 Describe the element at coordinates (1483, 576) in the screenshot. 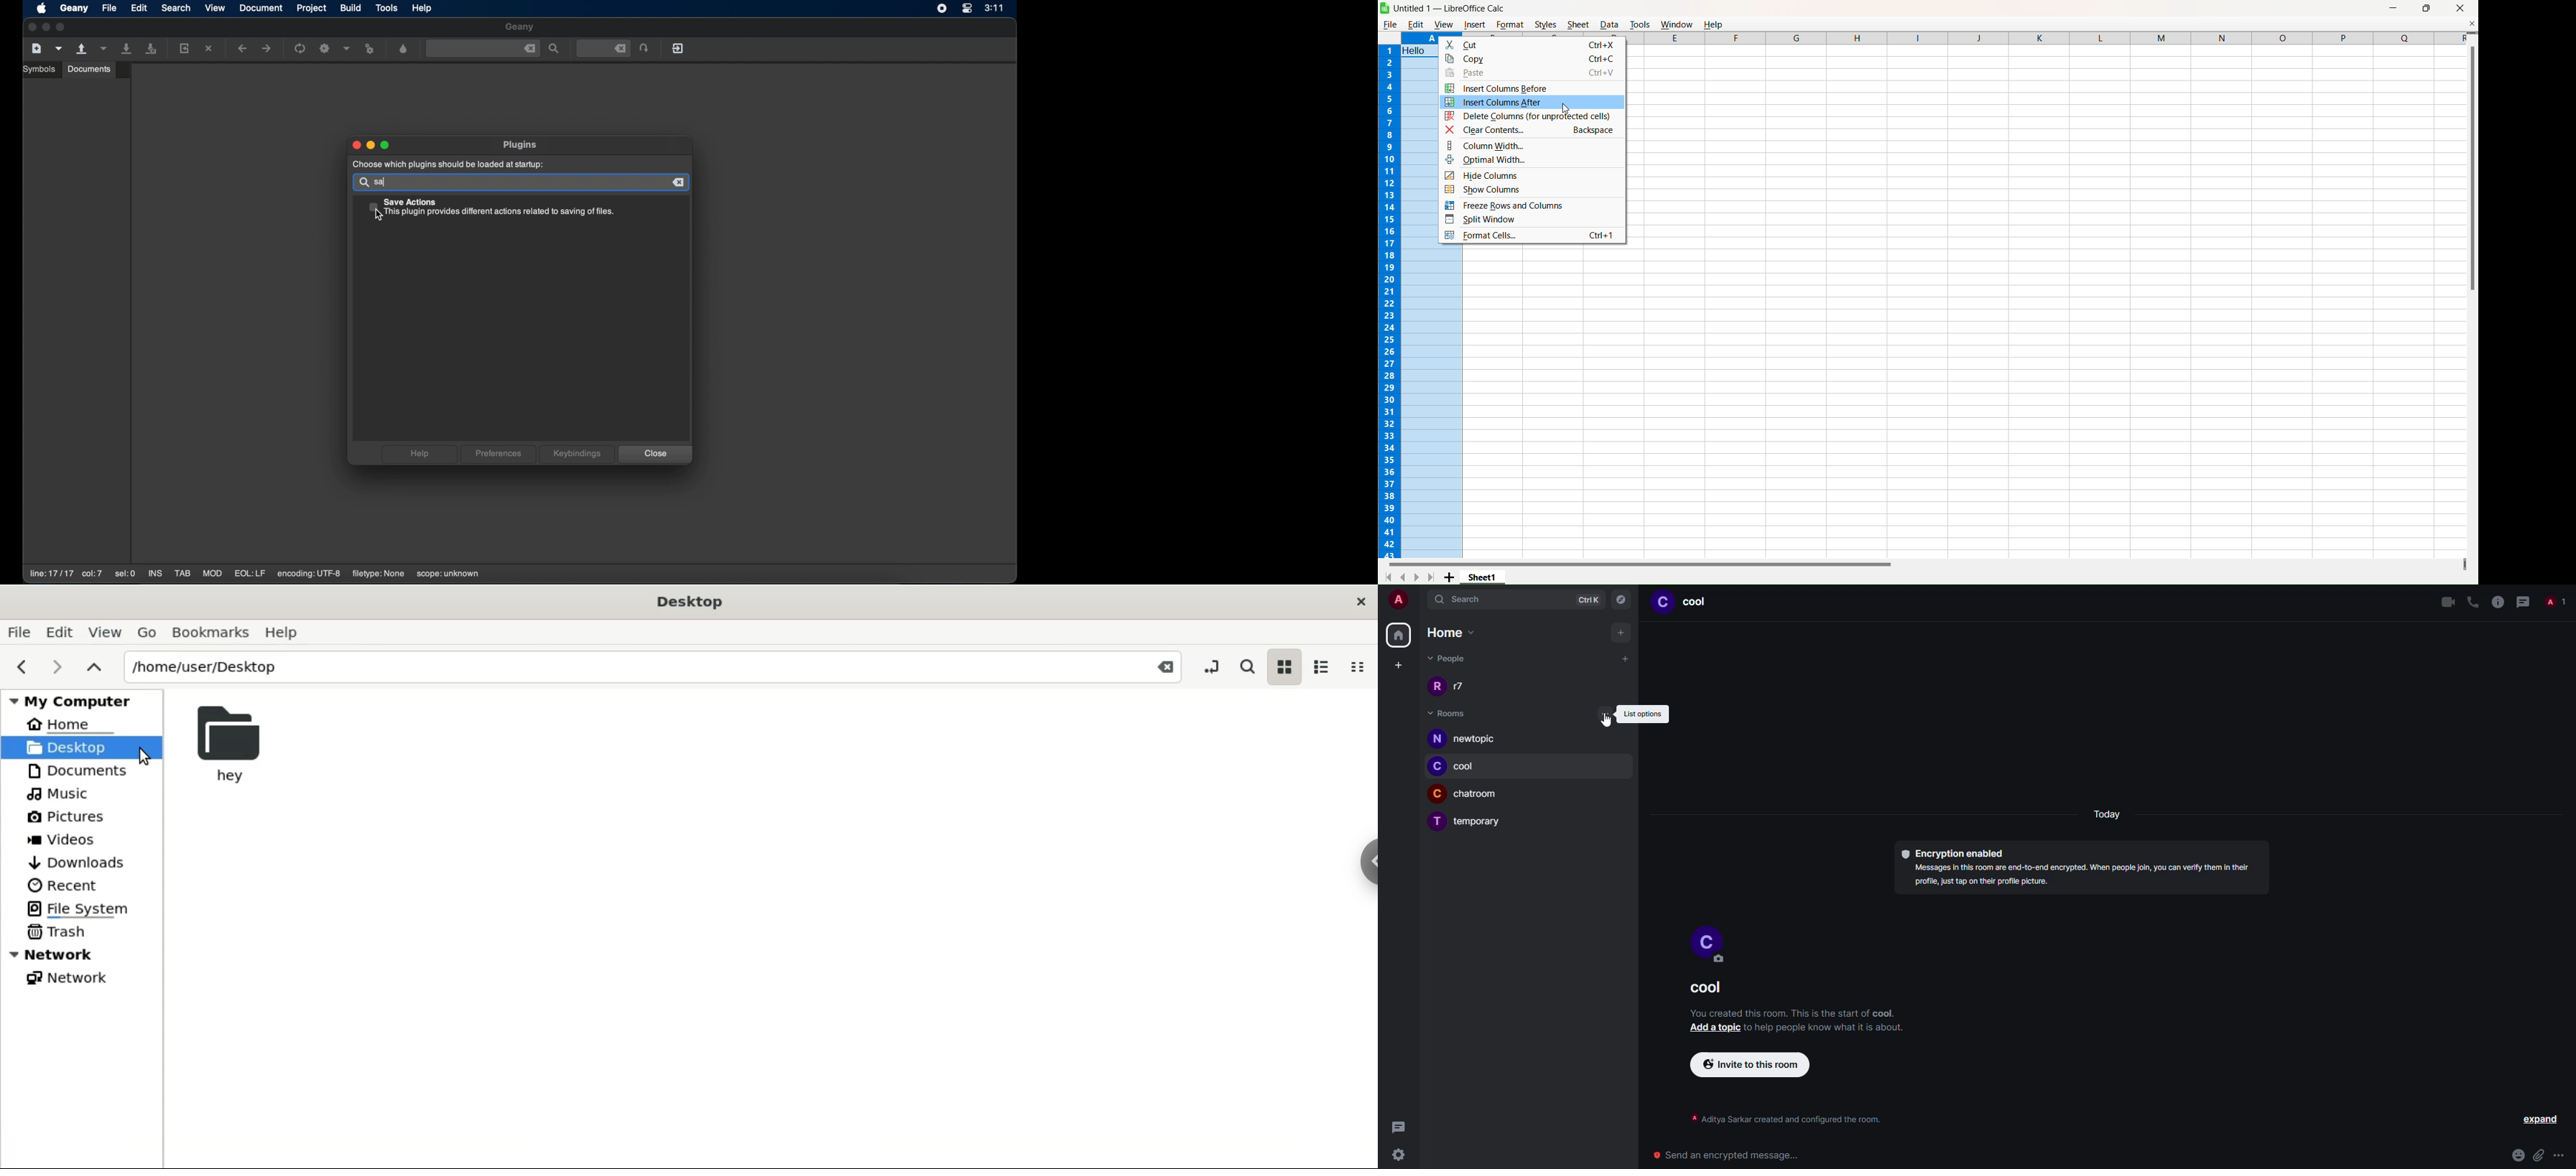

I see `Current Sheet` at that location.